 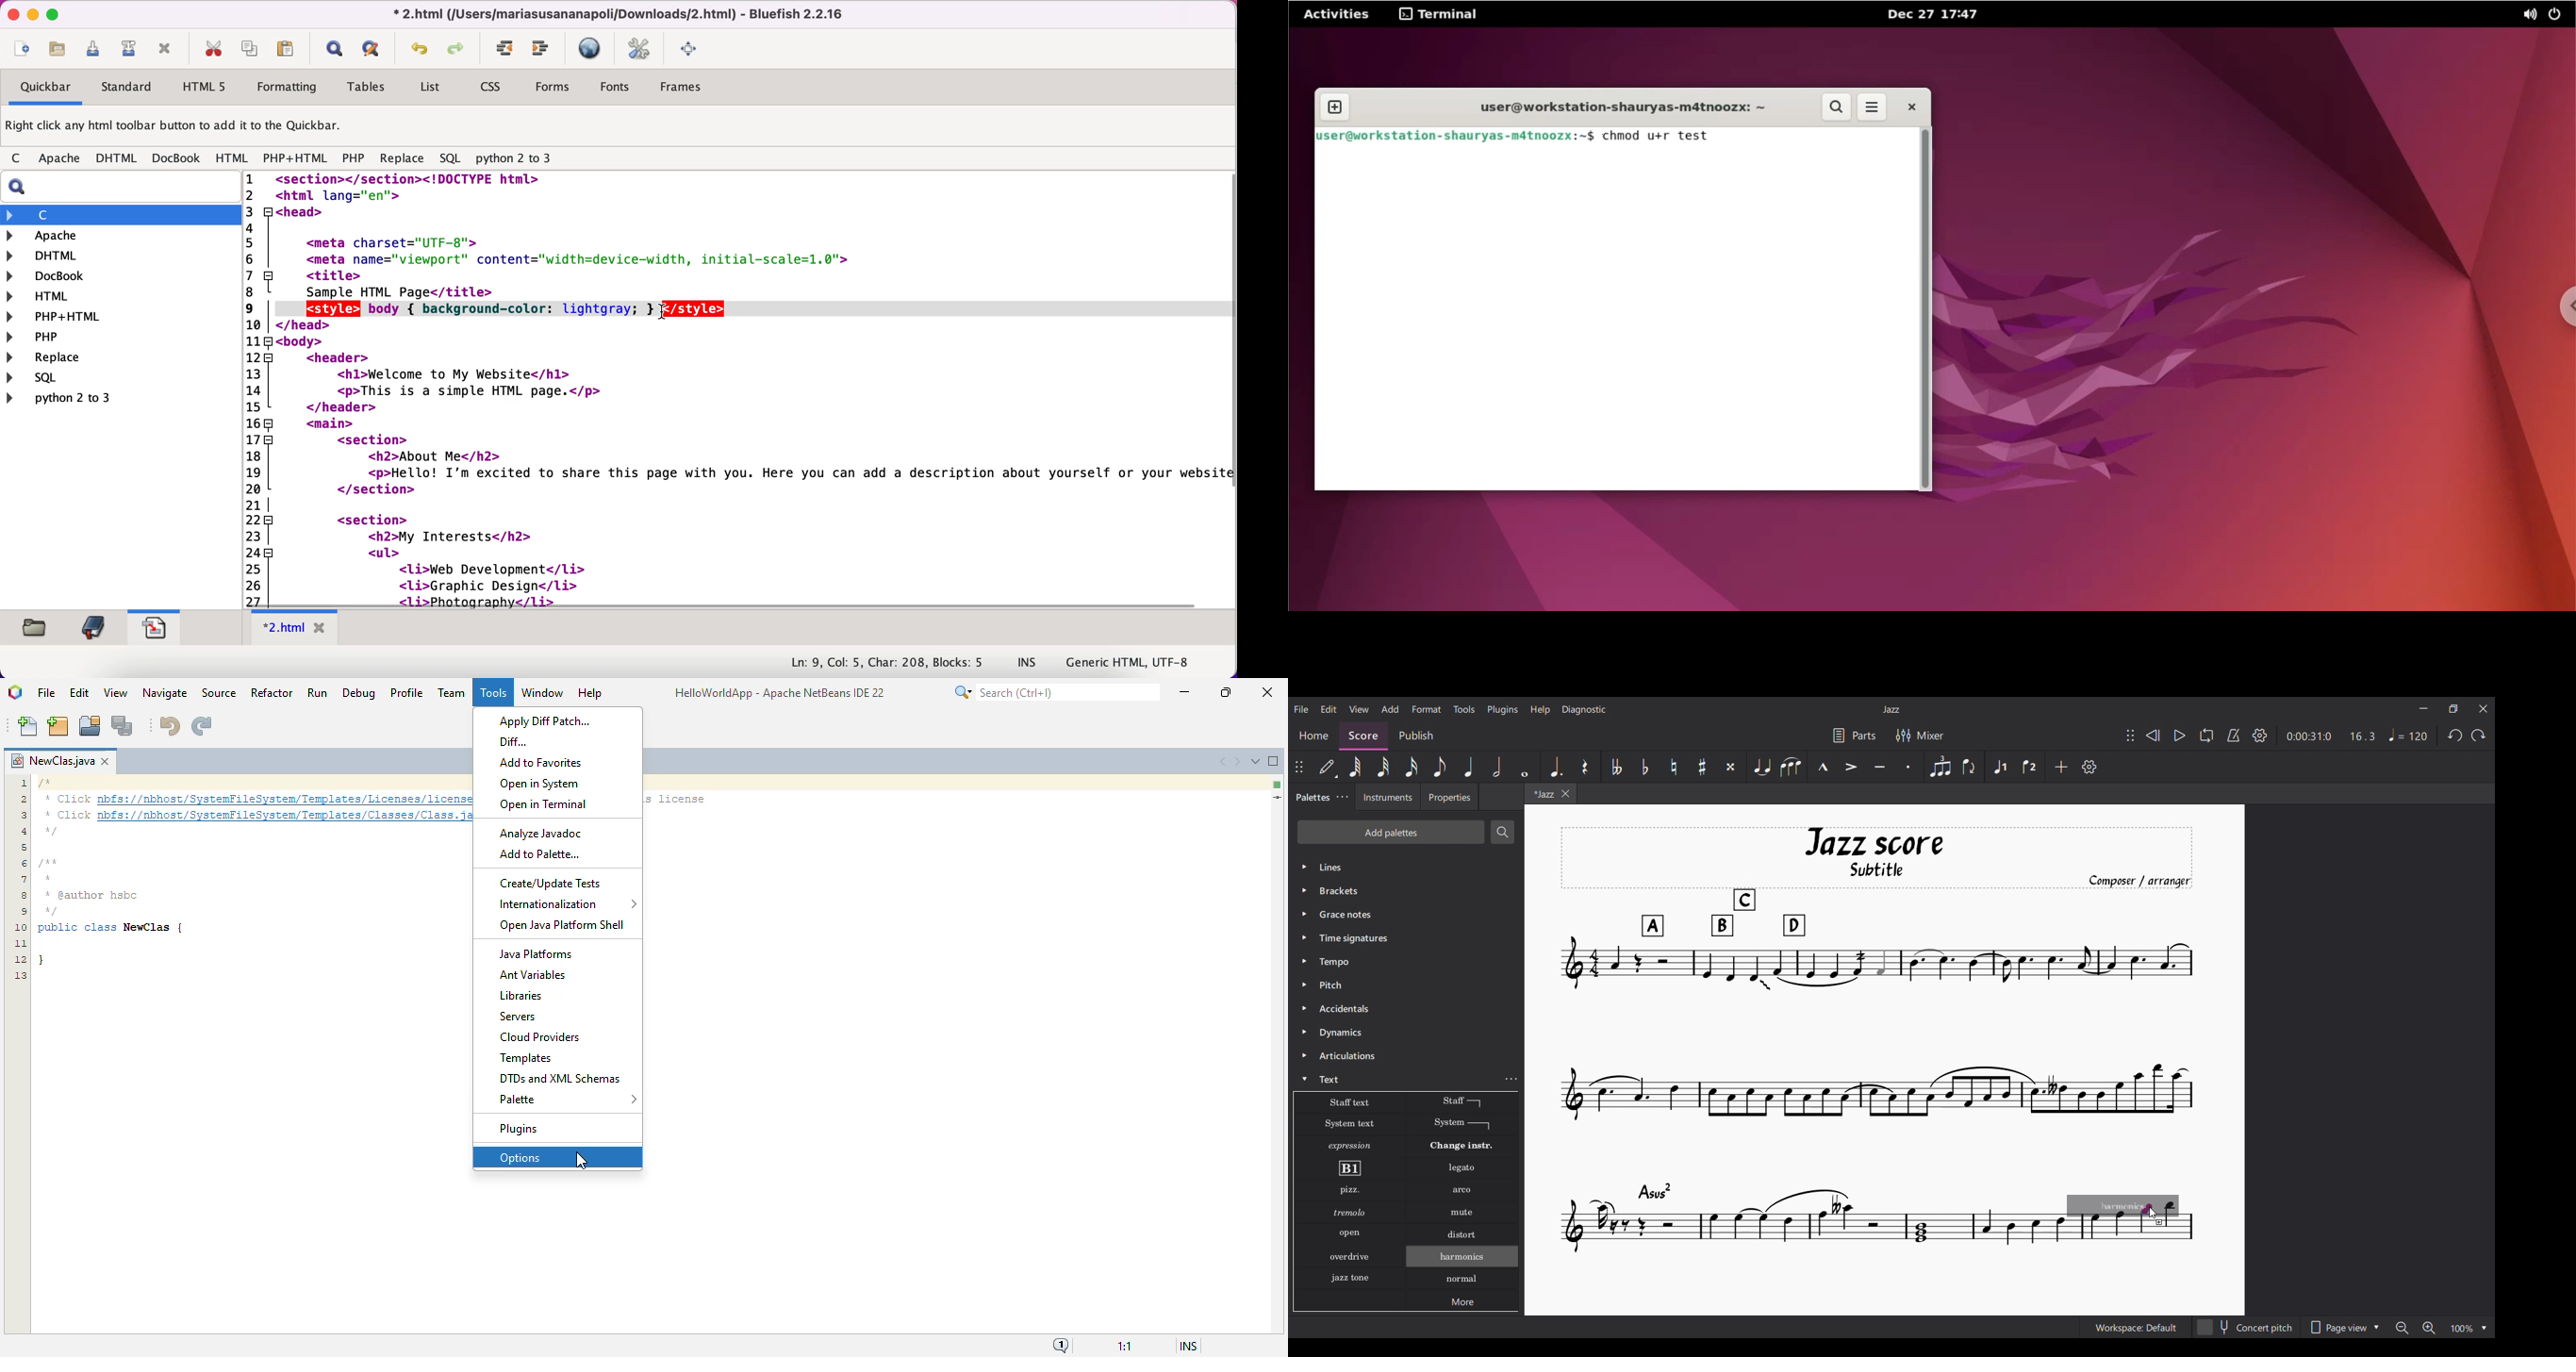 I want to click on Html code to create a website. It talks about "This is my website" in the header. In the <main> section it says "Hello! I am excited to share this page with you." It also lists different interests under "My interests" and provides the html code for designing the entire structure of the website. , so click(x=757, y=389).